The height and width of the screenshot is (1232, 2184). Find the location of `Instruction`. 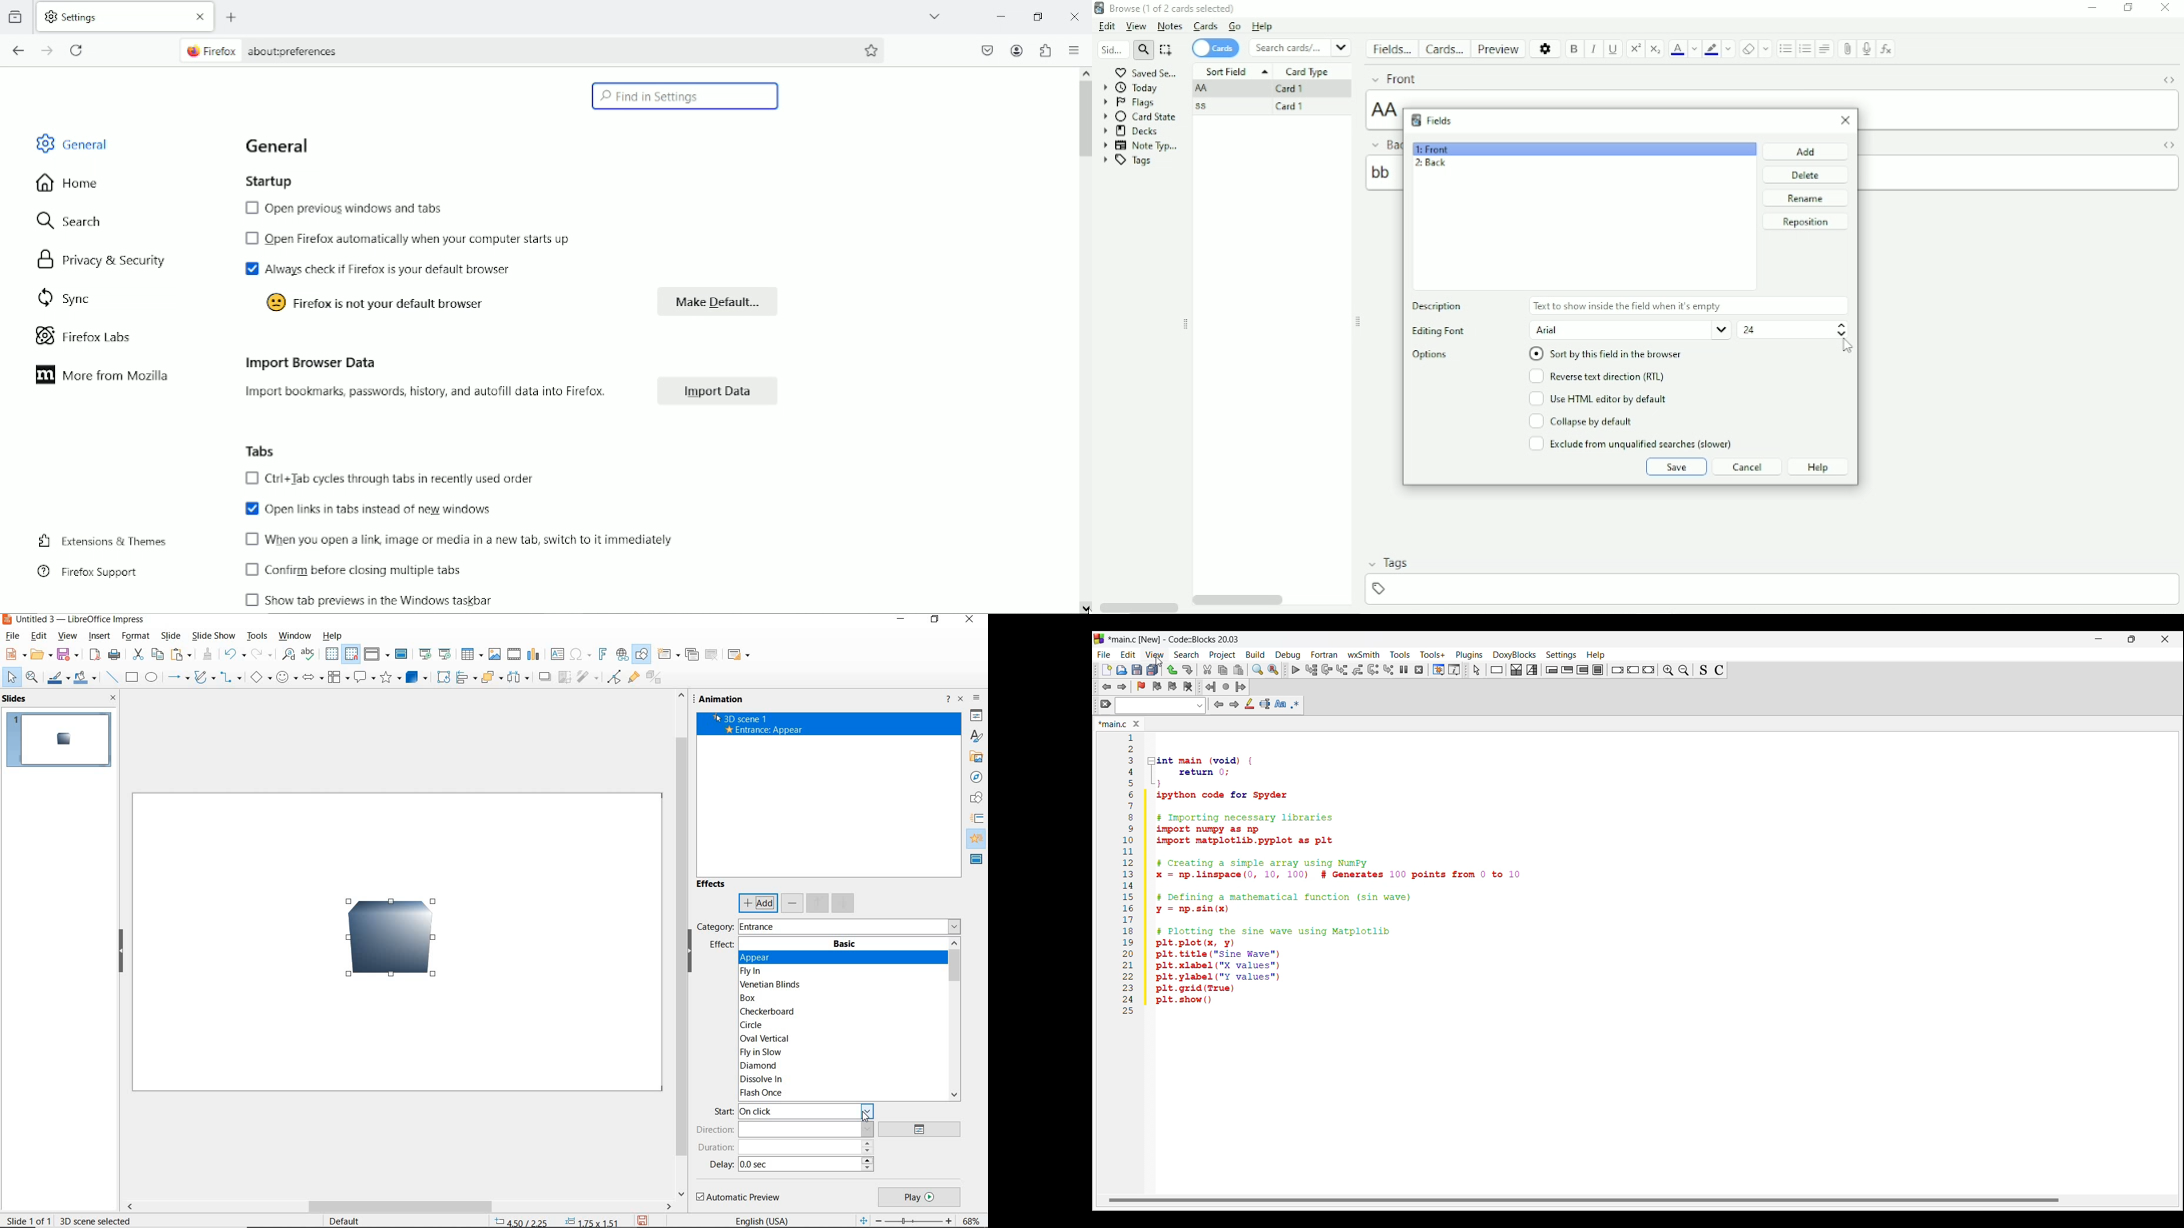

Instruction is located at coordinates (1497, 670).